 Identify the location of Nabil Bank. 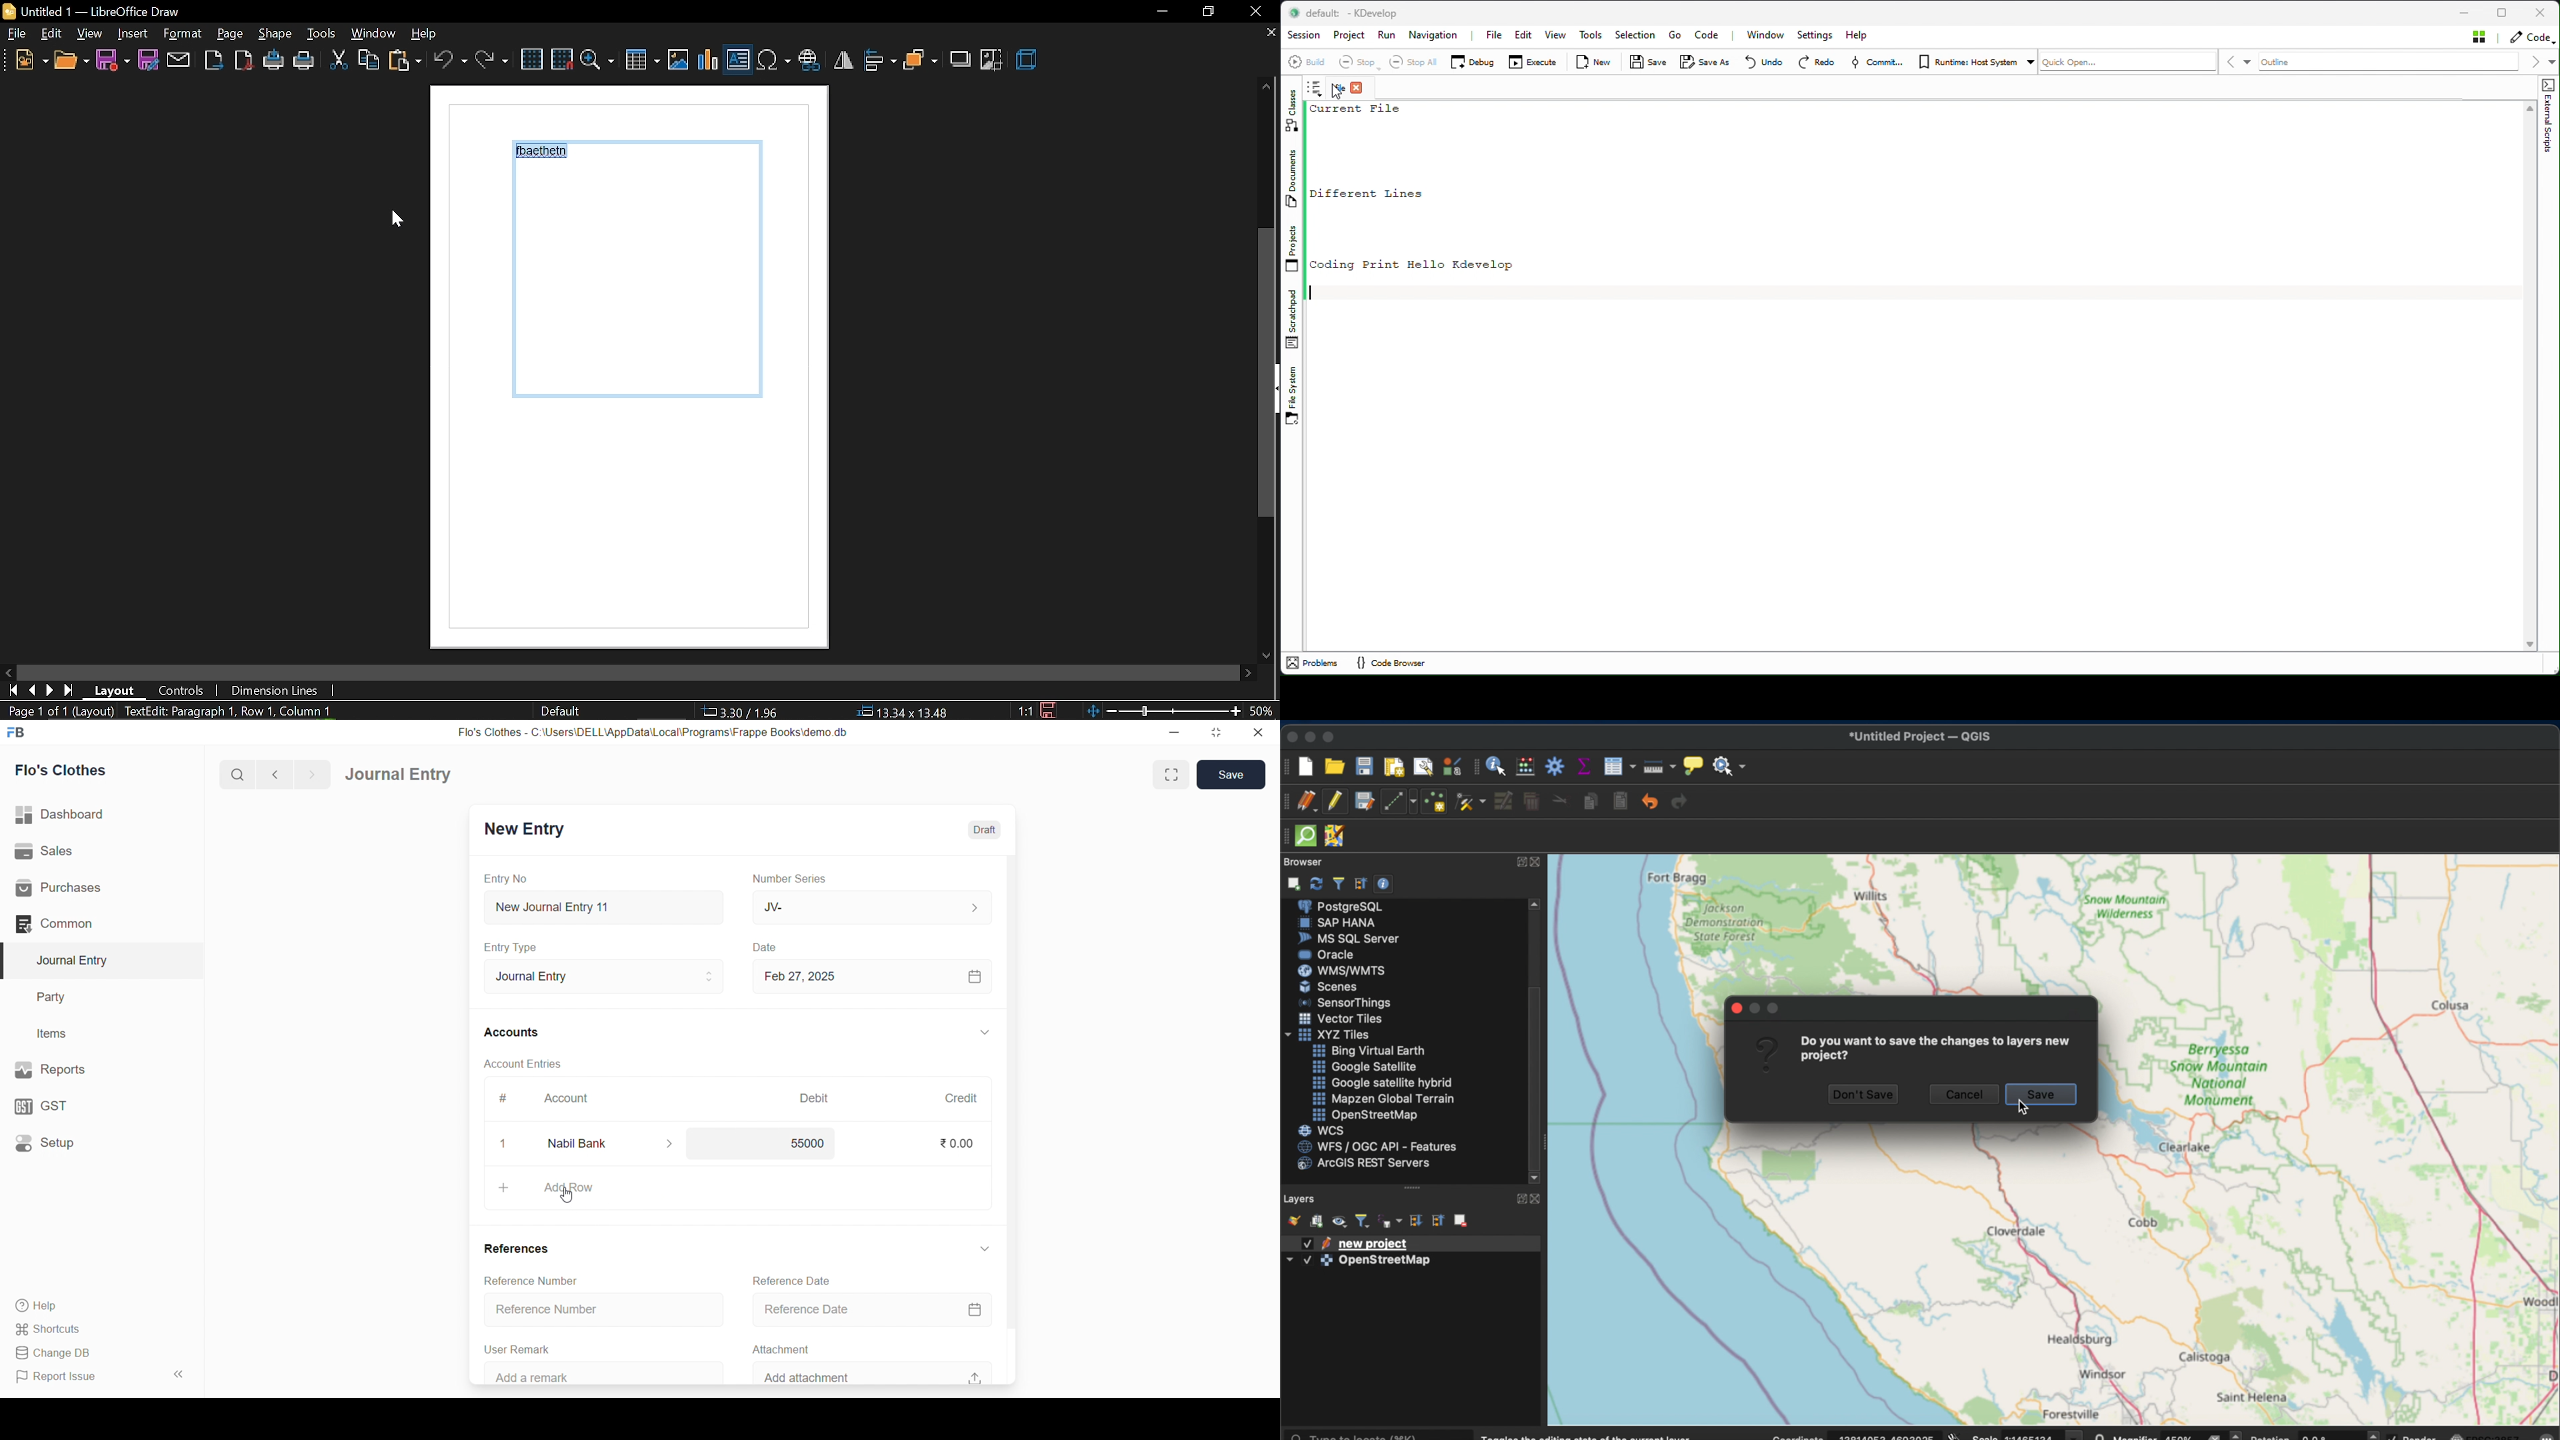
(611, 1145).